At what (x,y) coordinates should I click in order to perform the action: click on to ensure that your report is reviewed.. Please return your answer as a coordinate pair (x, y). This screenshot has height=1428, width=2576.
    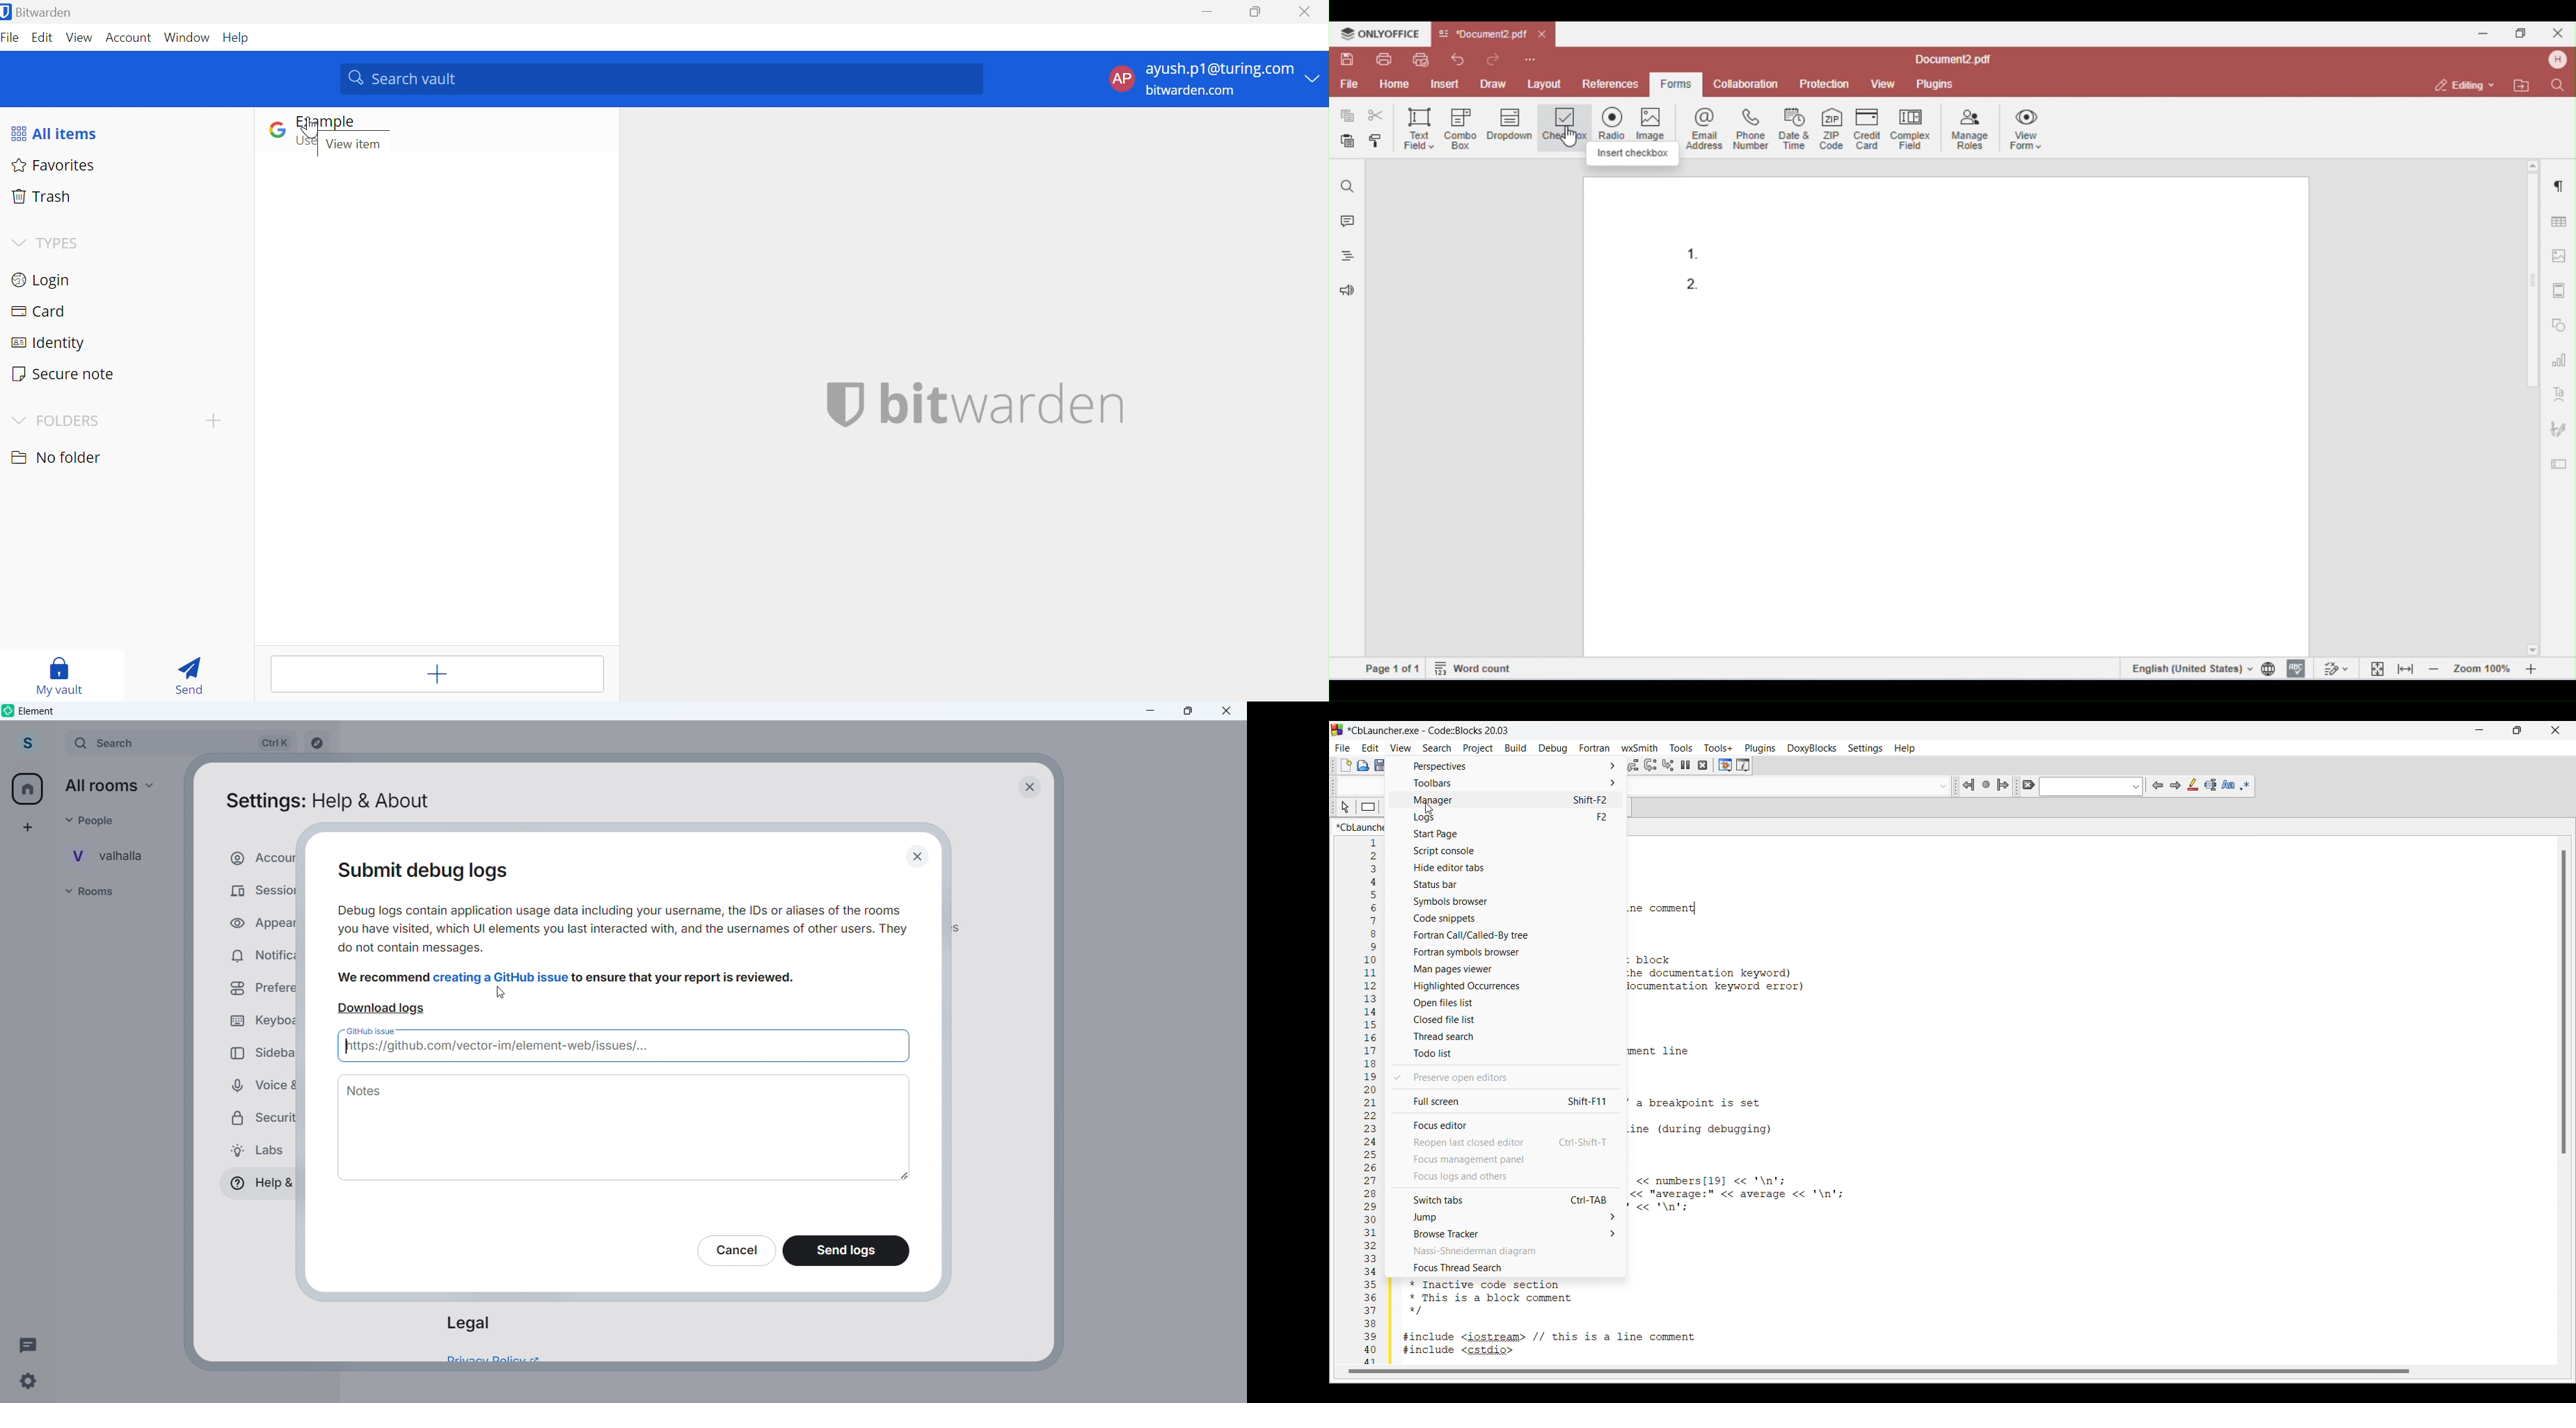
    Looking at the image, I should click on (685, 979).